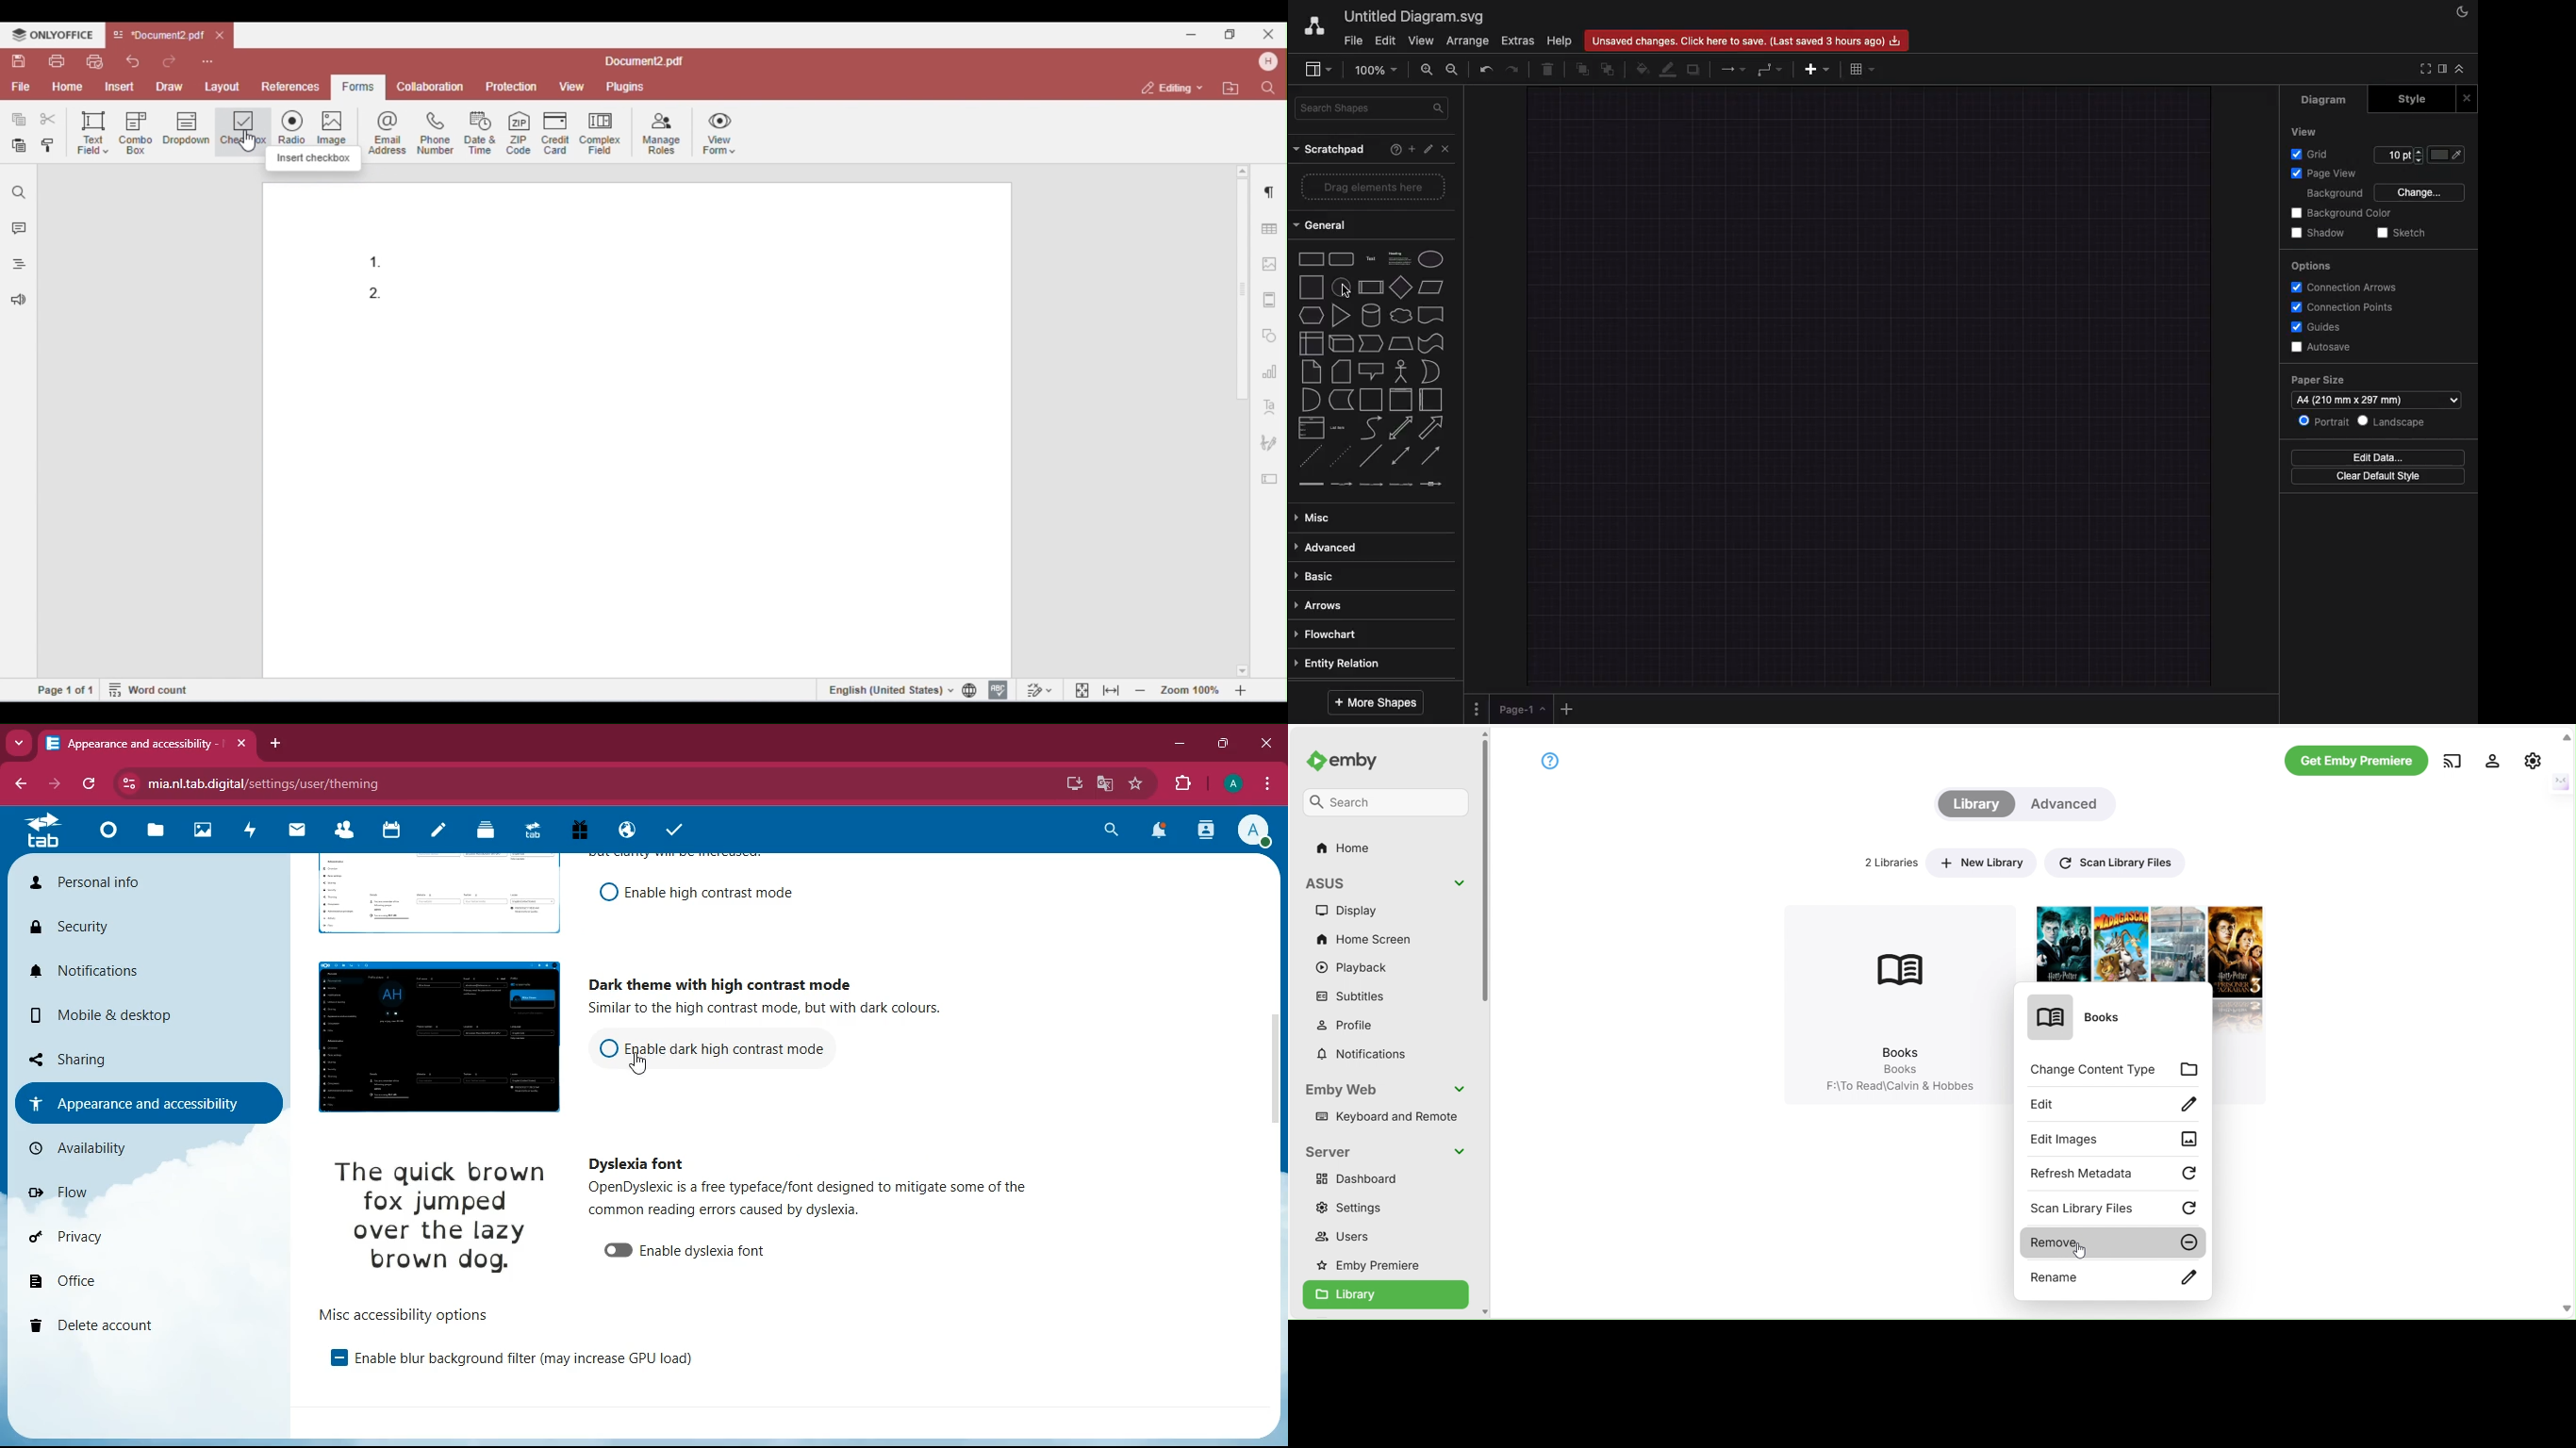 Image resolution: width=2576 pixels, height=1456 pixels. What do you see at coordinates (1468, 41) in the screenshot?
I see `Arrange` at bounding box center [1468, 41].